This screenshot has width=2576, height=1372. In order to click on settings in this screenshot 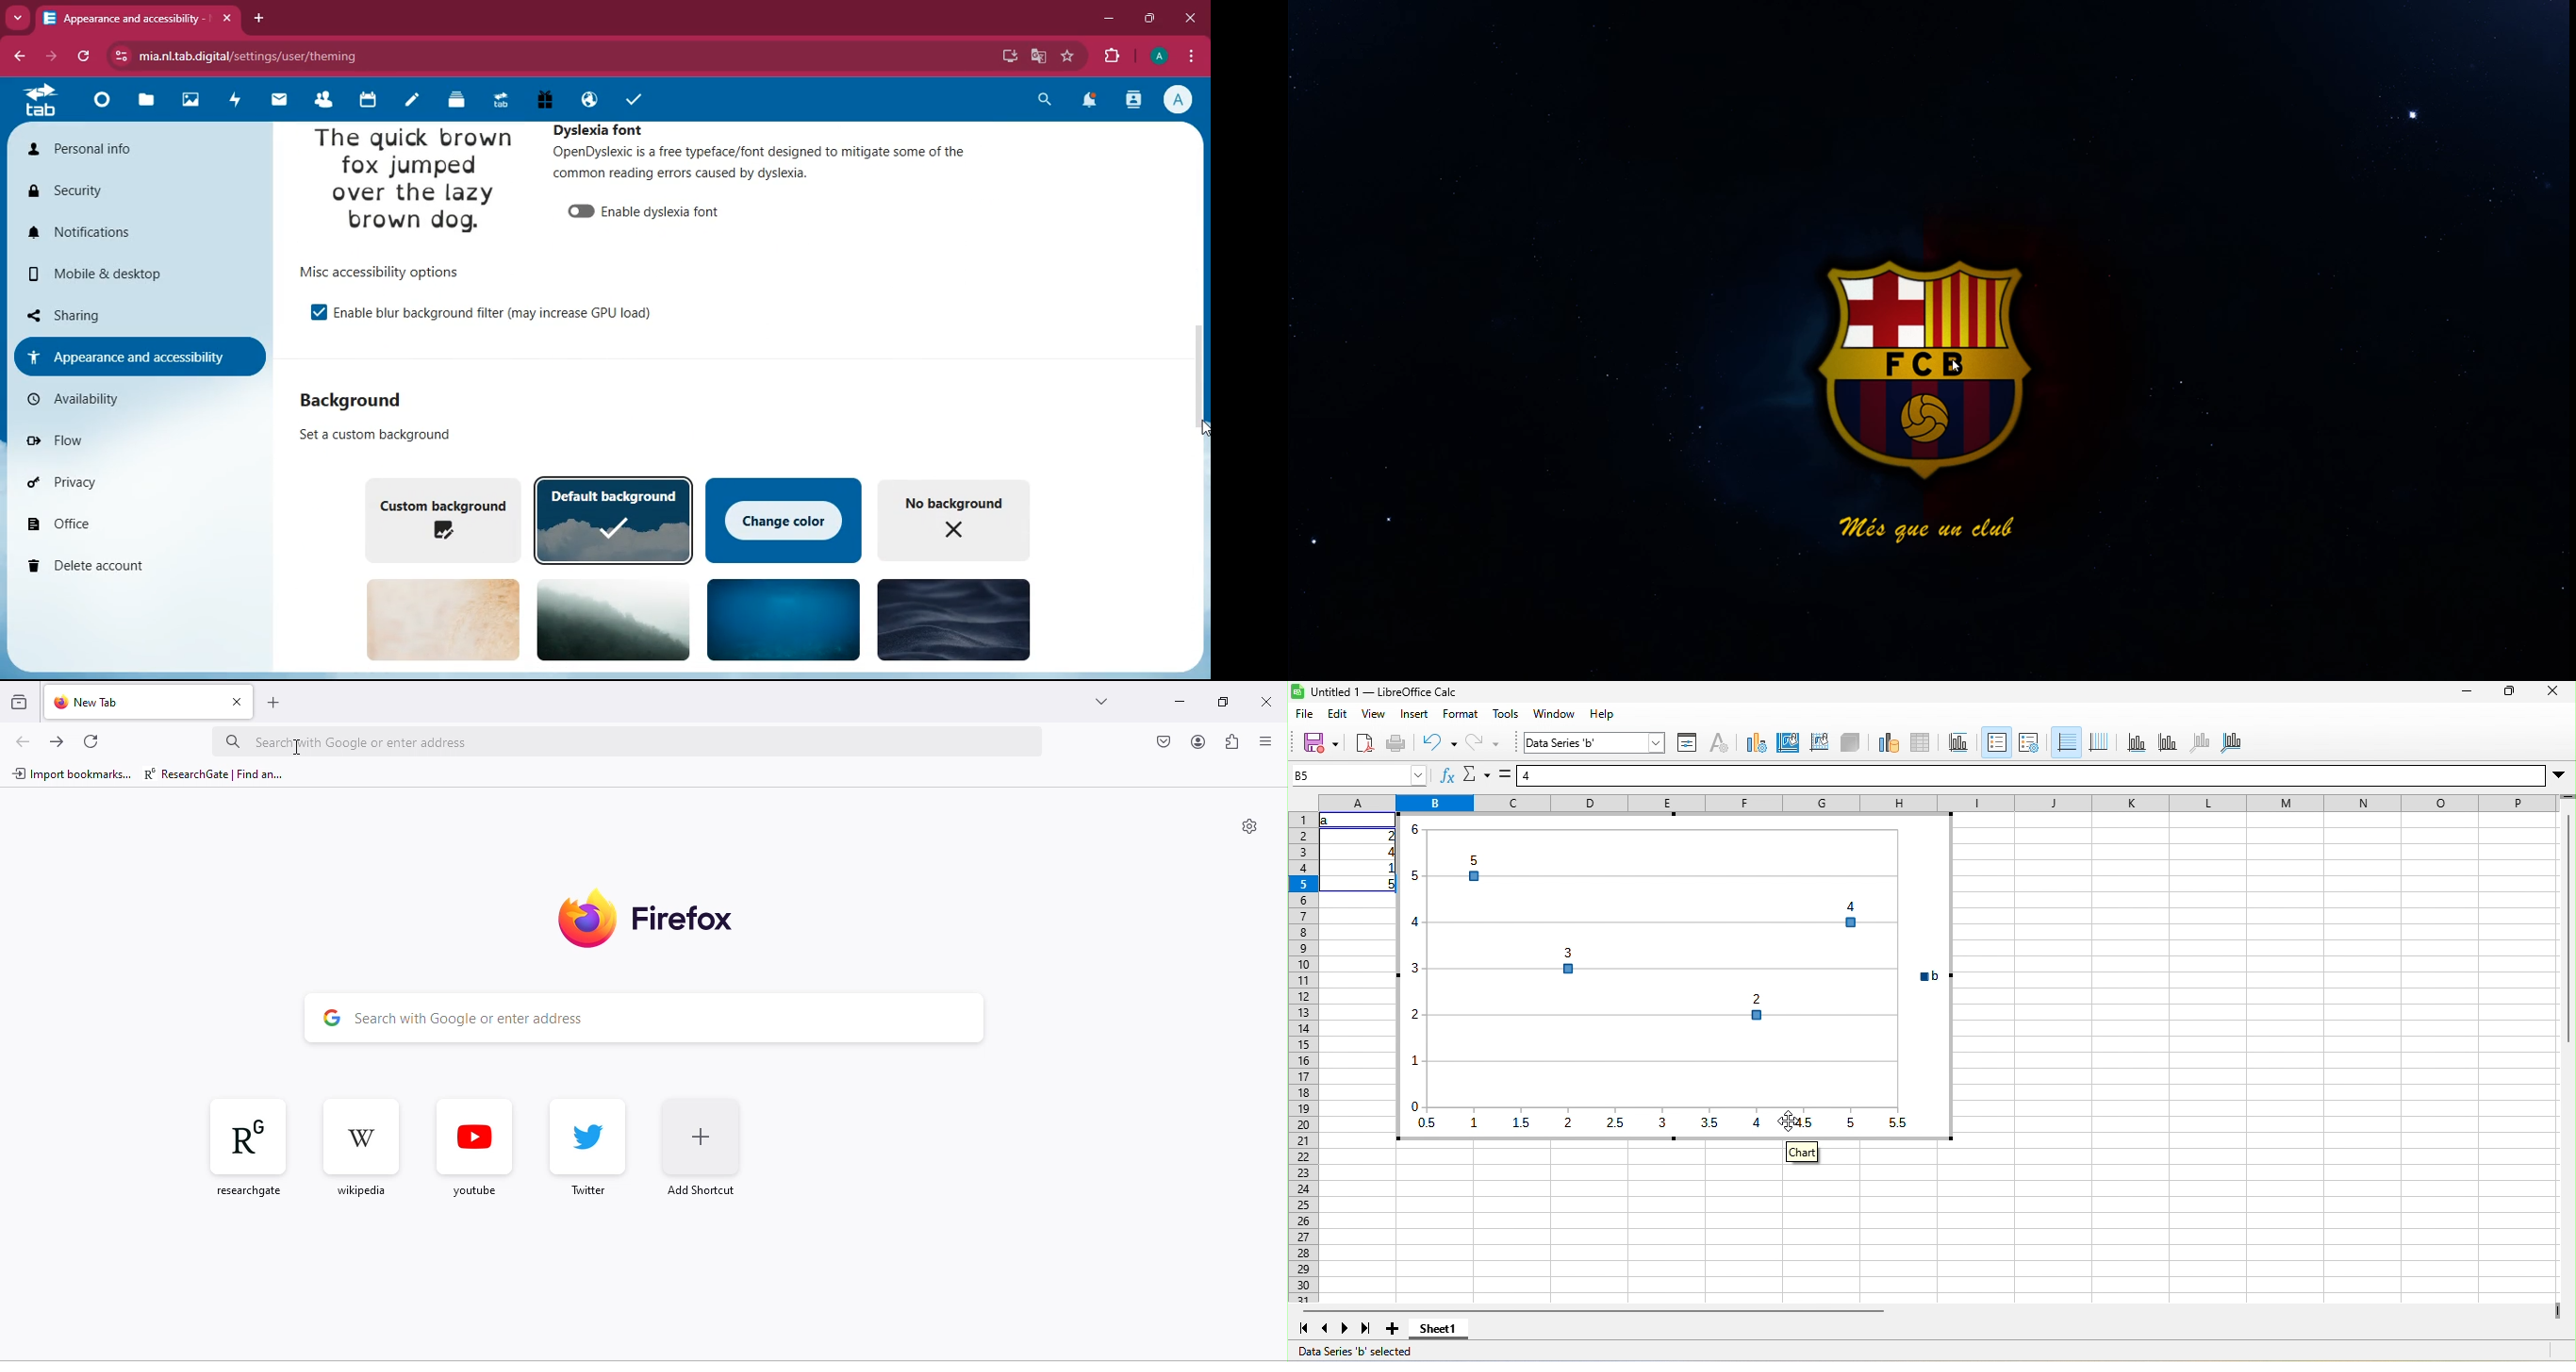, I will do `click(1246, 827)`.